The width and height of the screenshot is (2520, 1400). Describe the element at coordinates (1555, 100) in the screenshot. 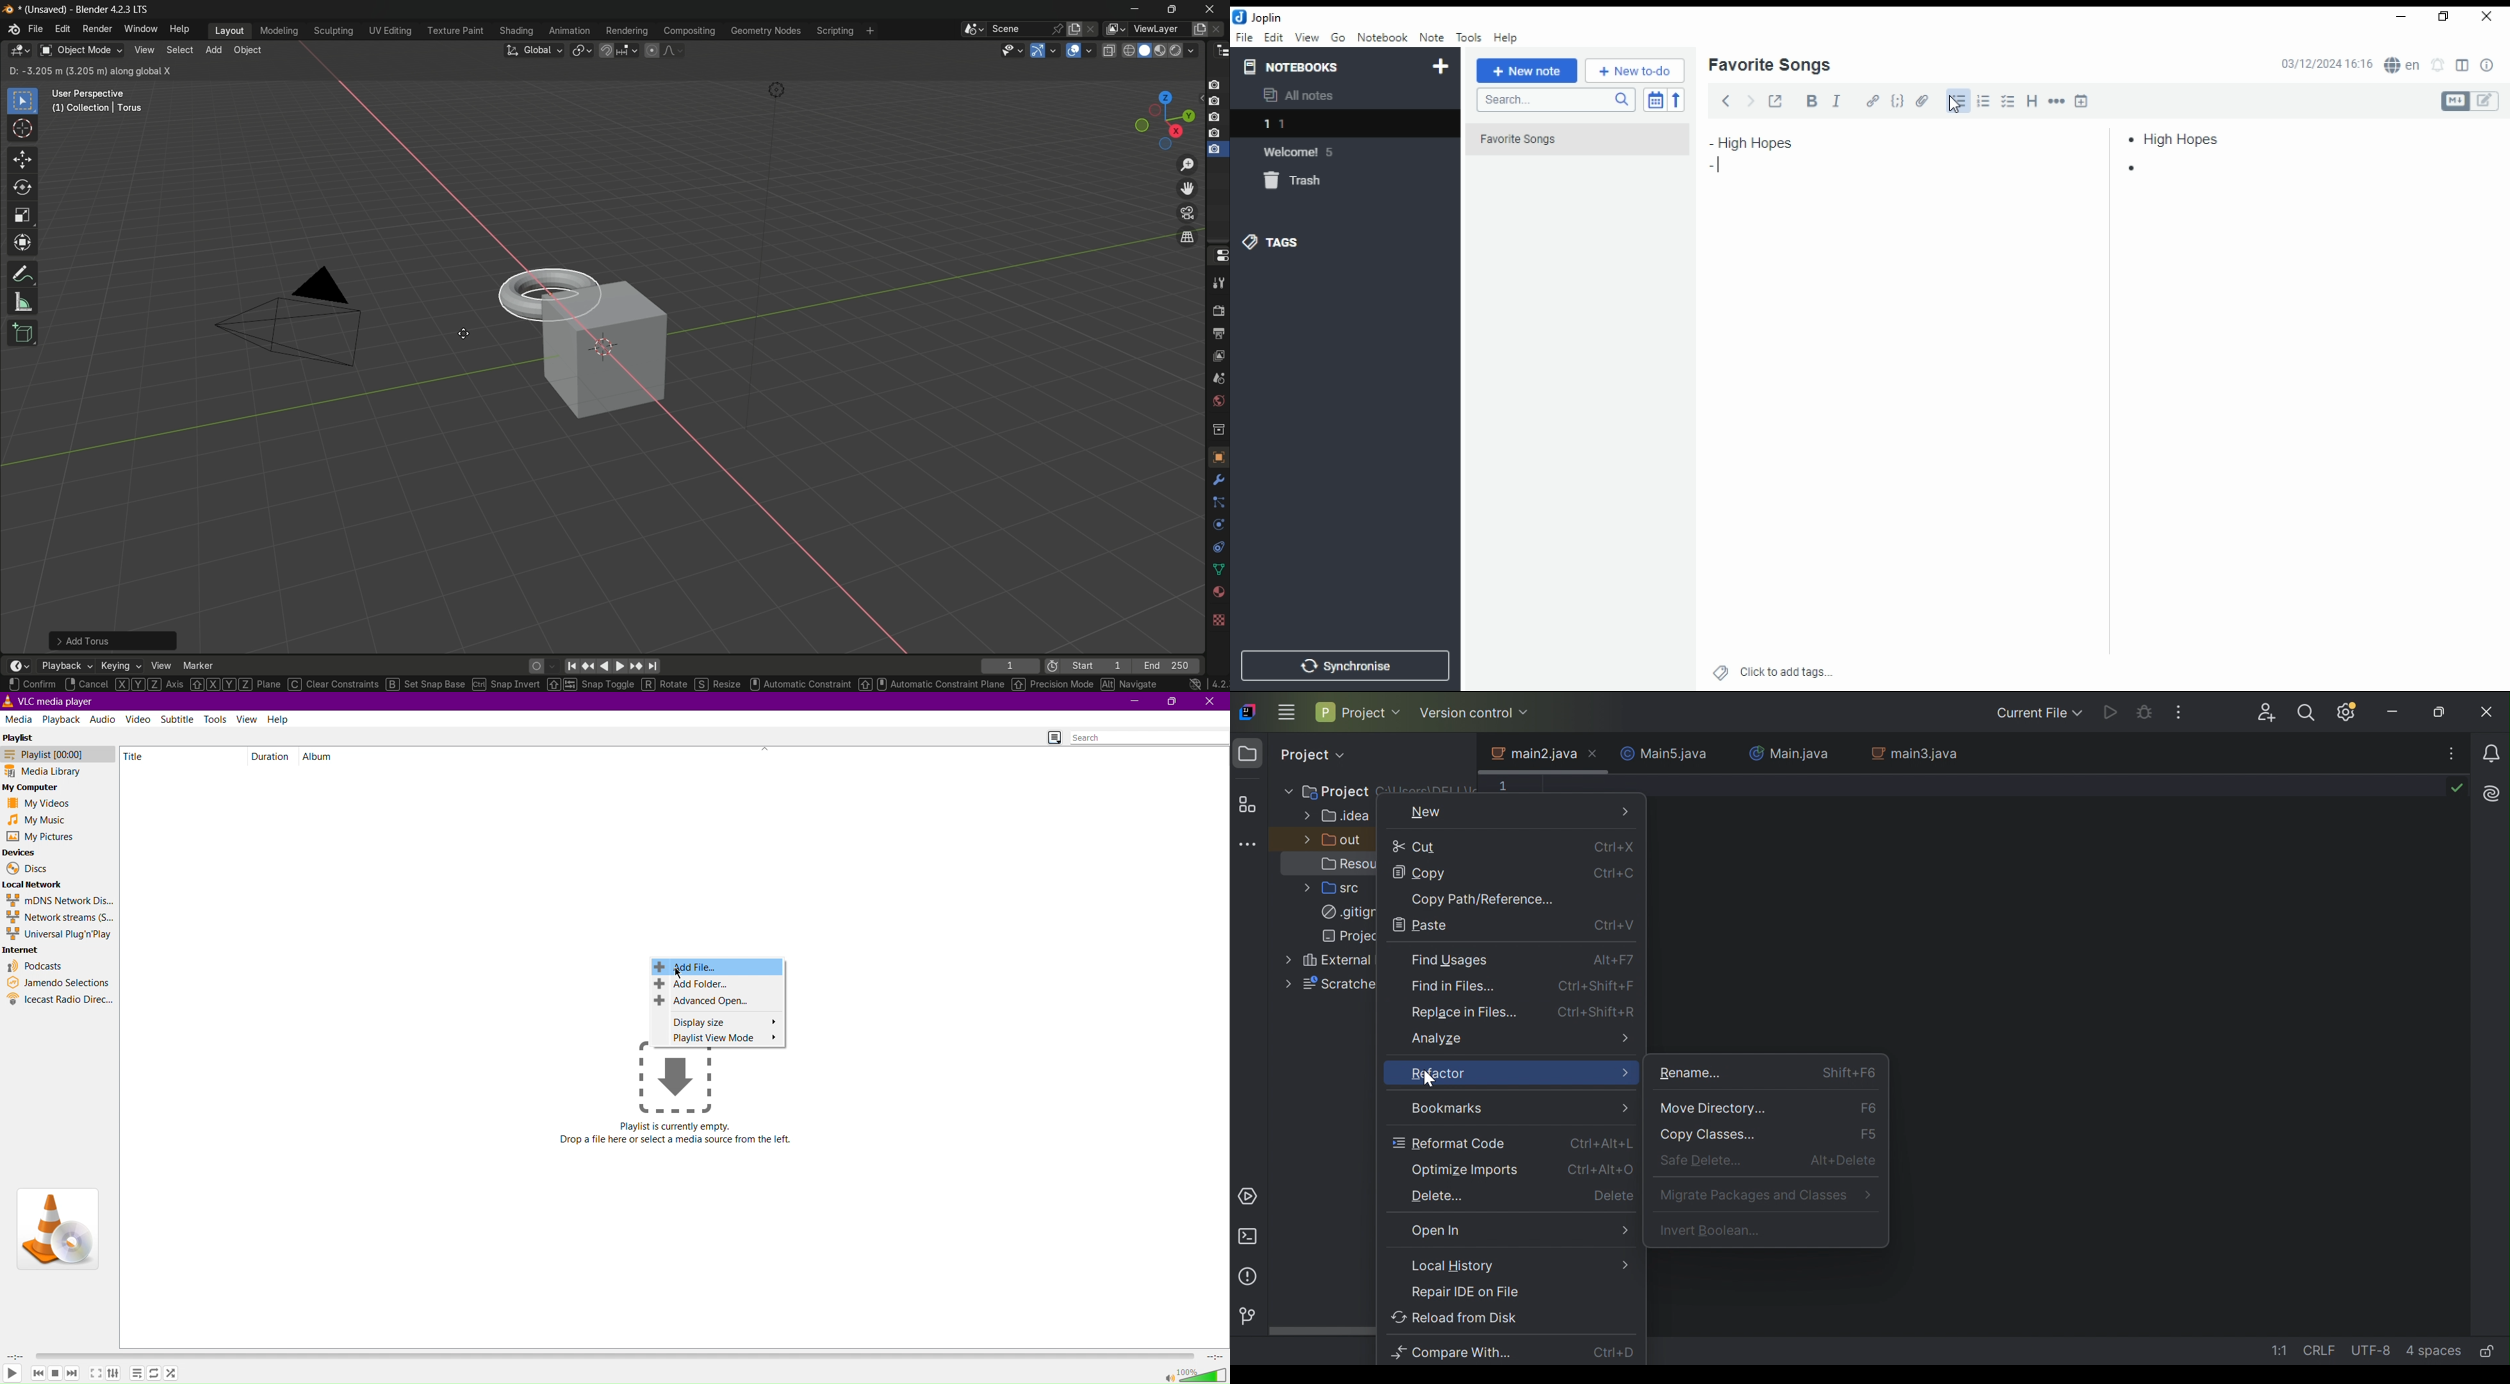

I see `search` at that location.